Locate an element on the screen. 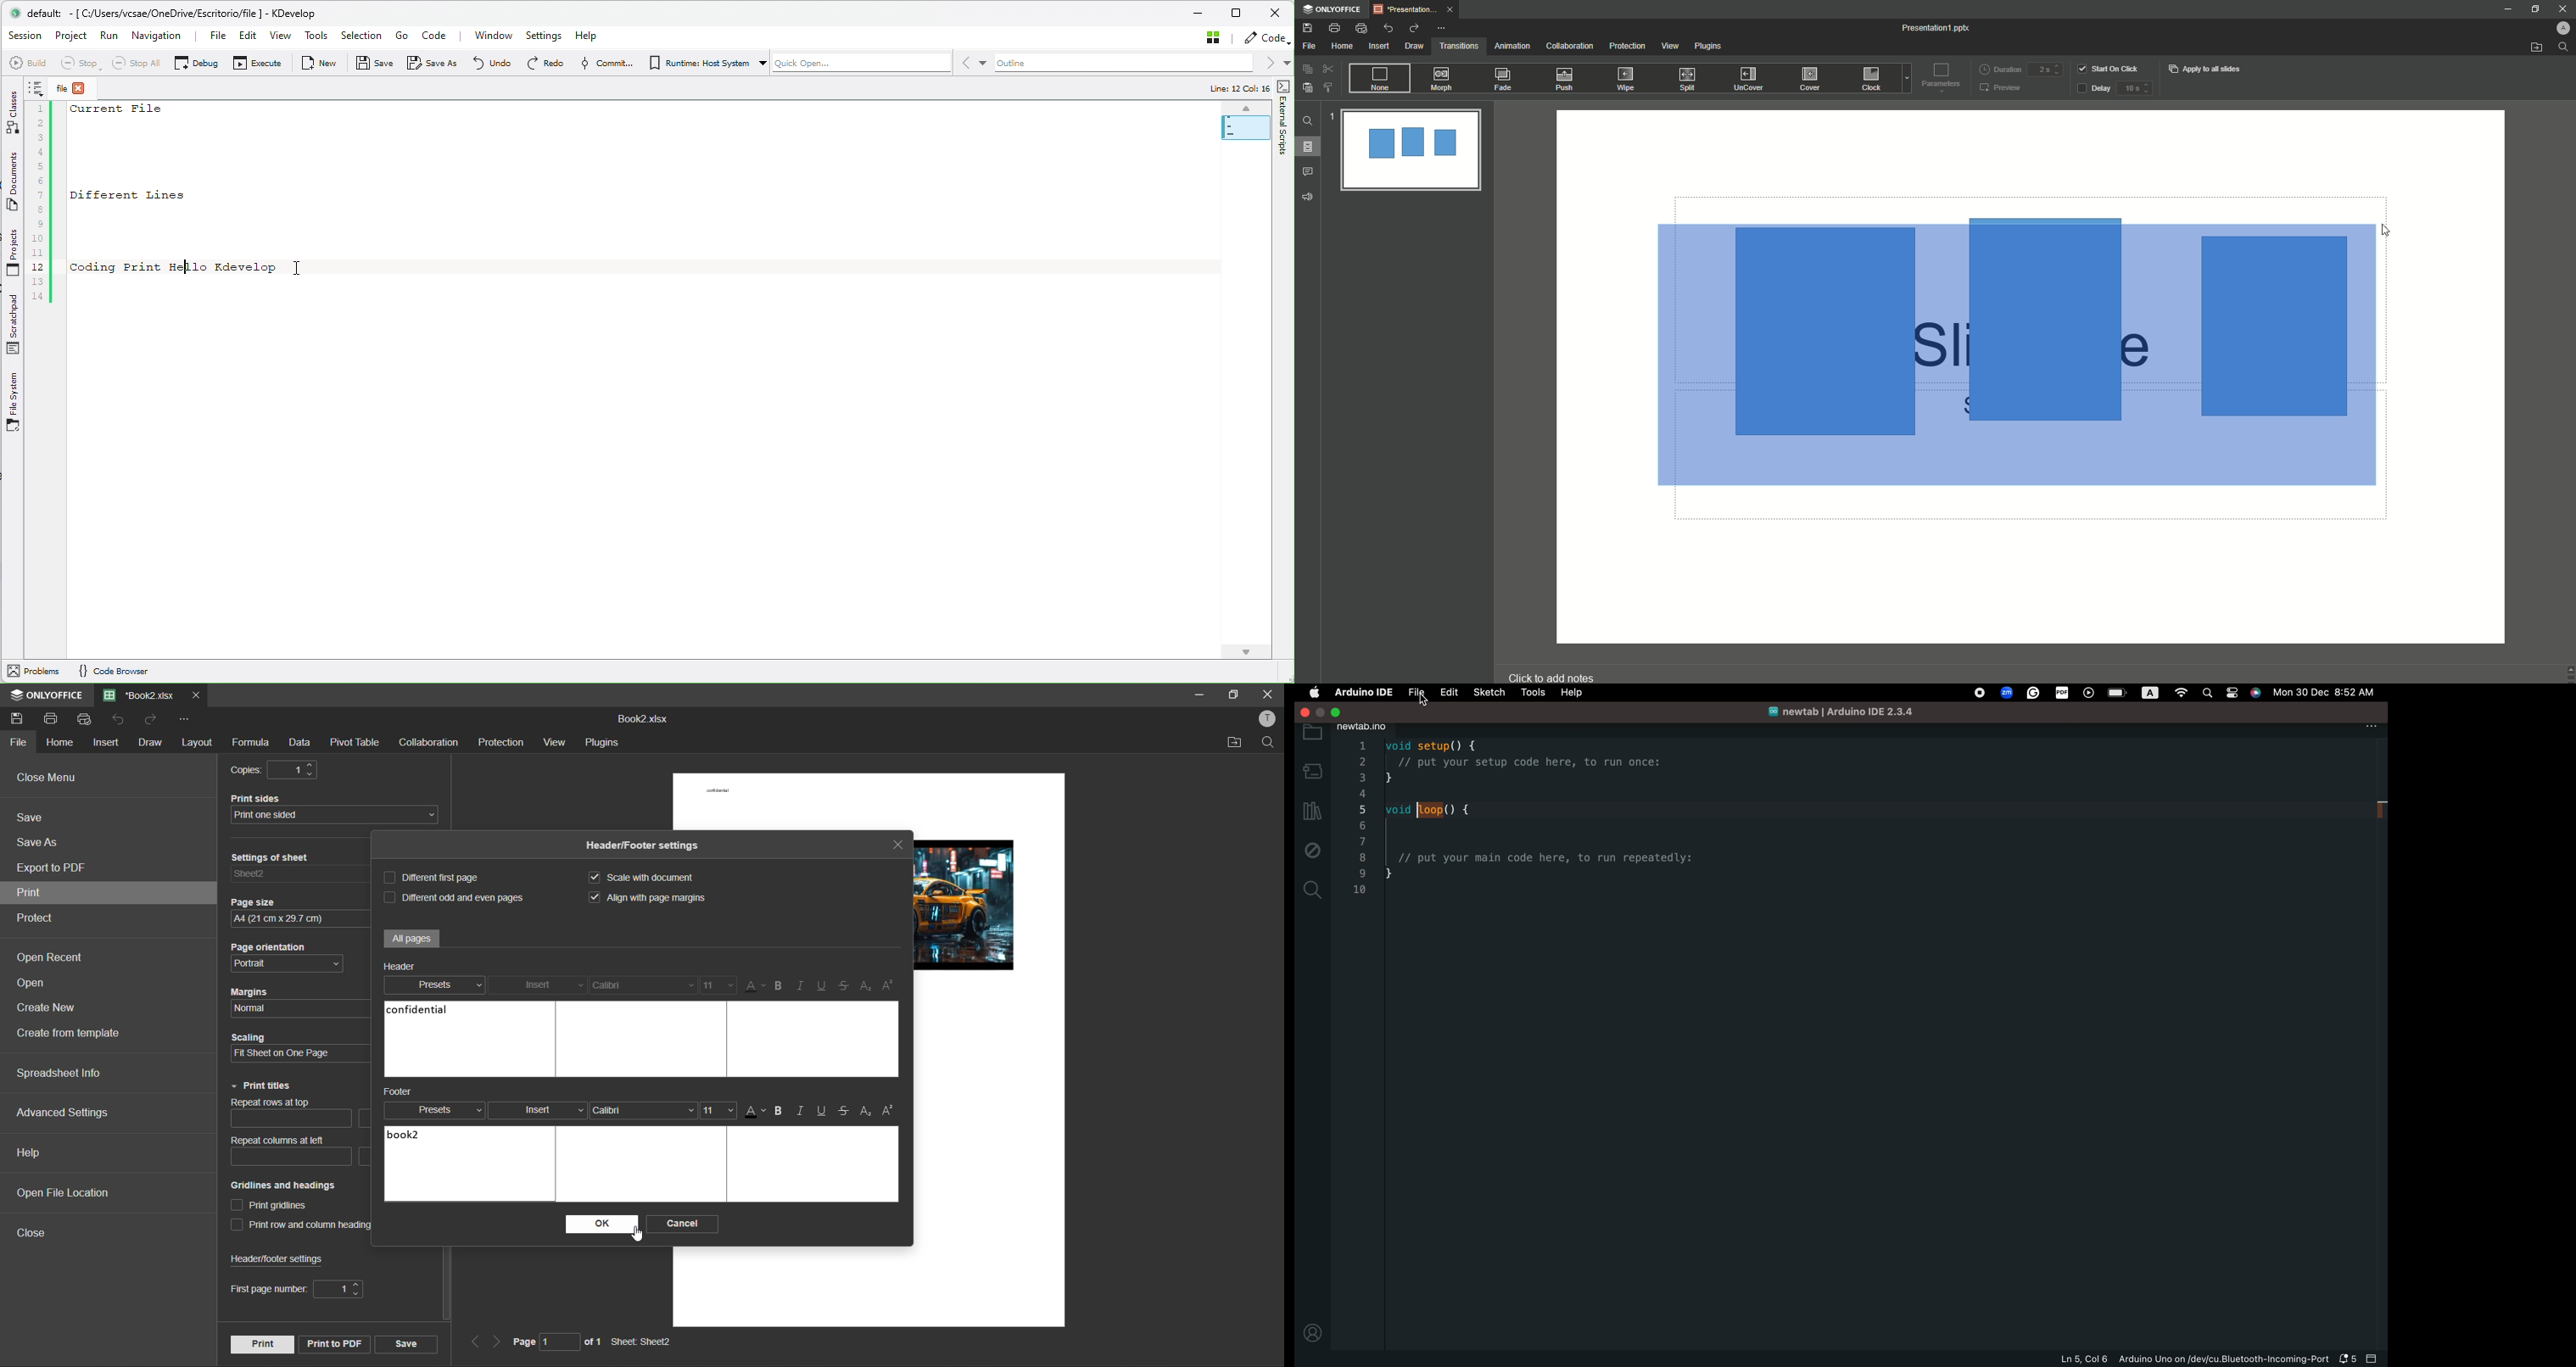 This screenshot has width=2576, height=1372. italic is located at coordinates (801, 1112).